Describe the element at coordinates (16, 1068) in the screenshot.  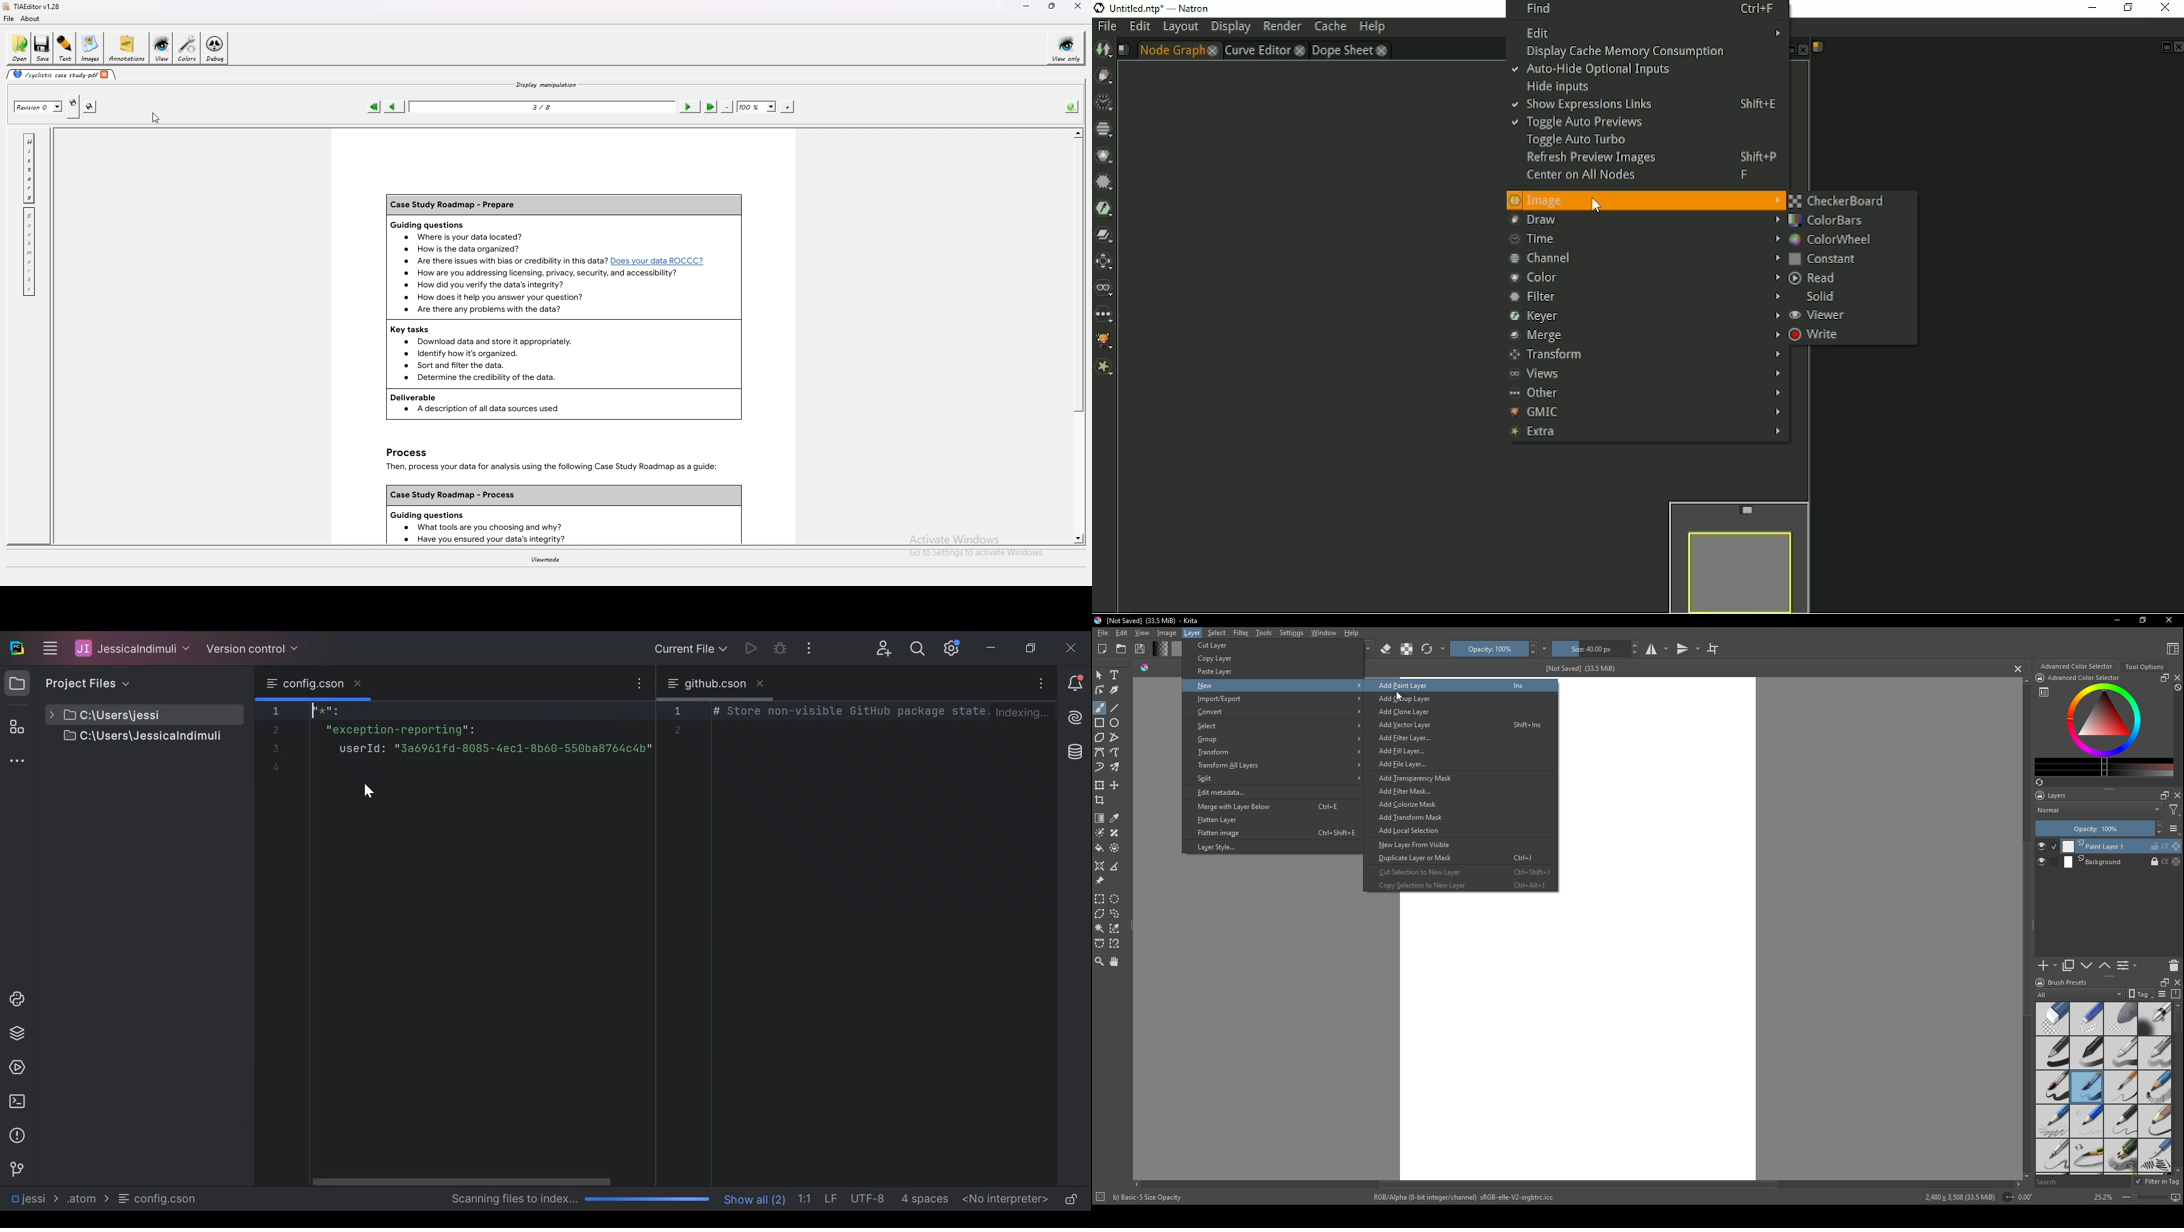
I see `Services` at that location.